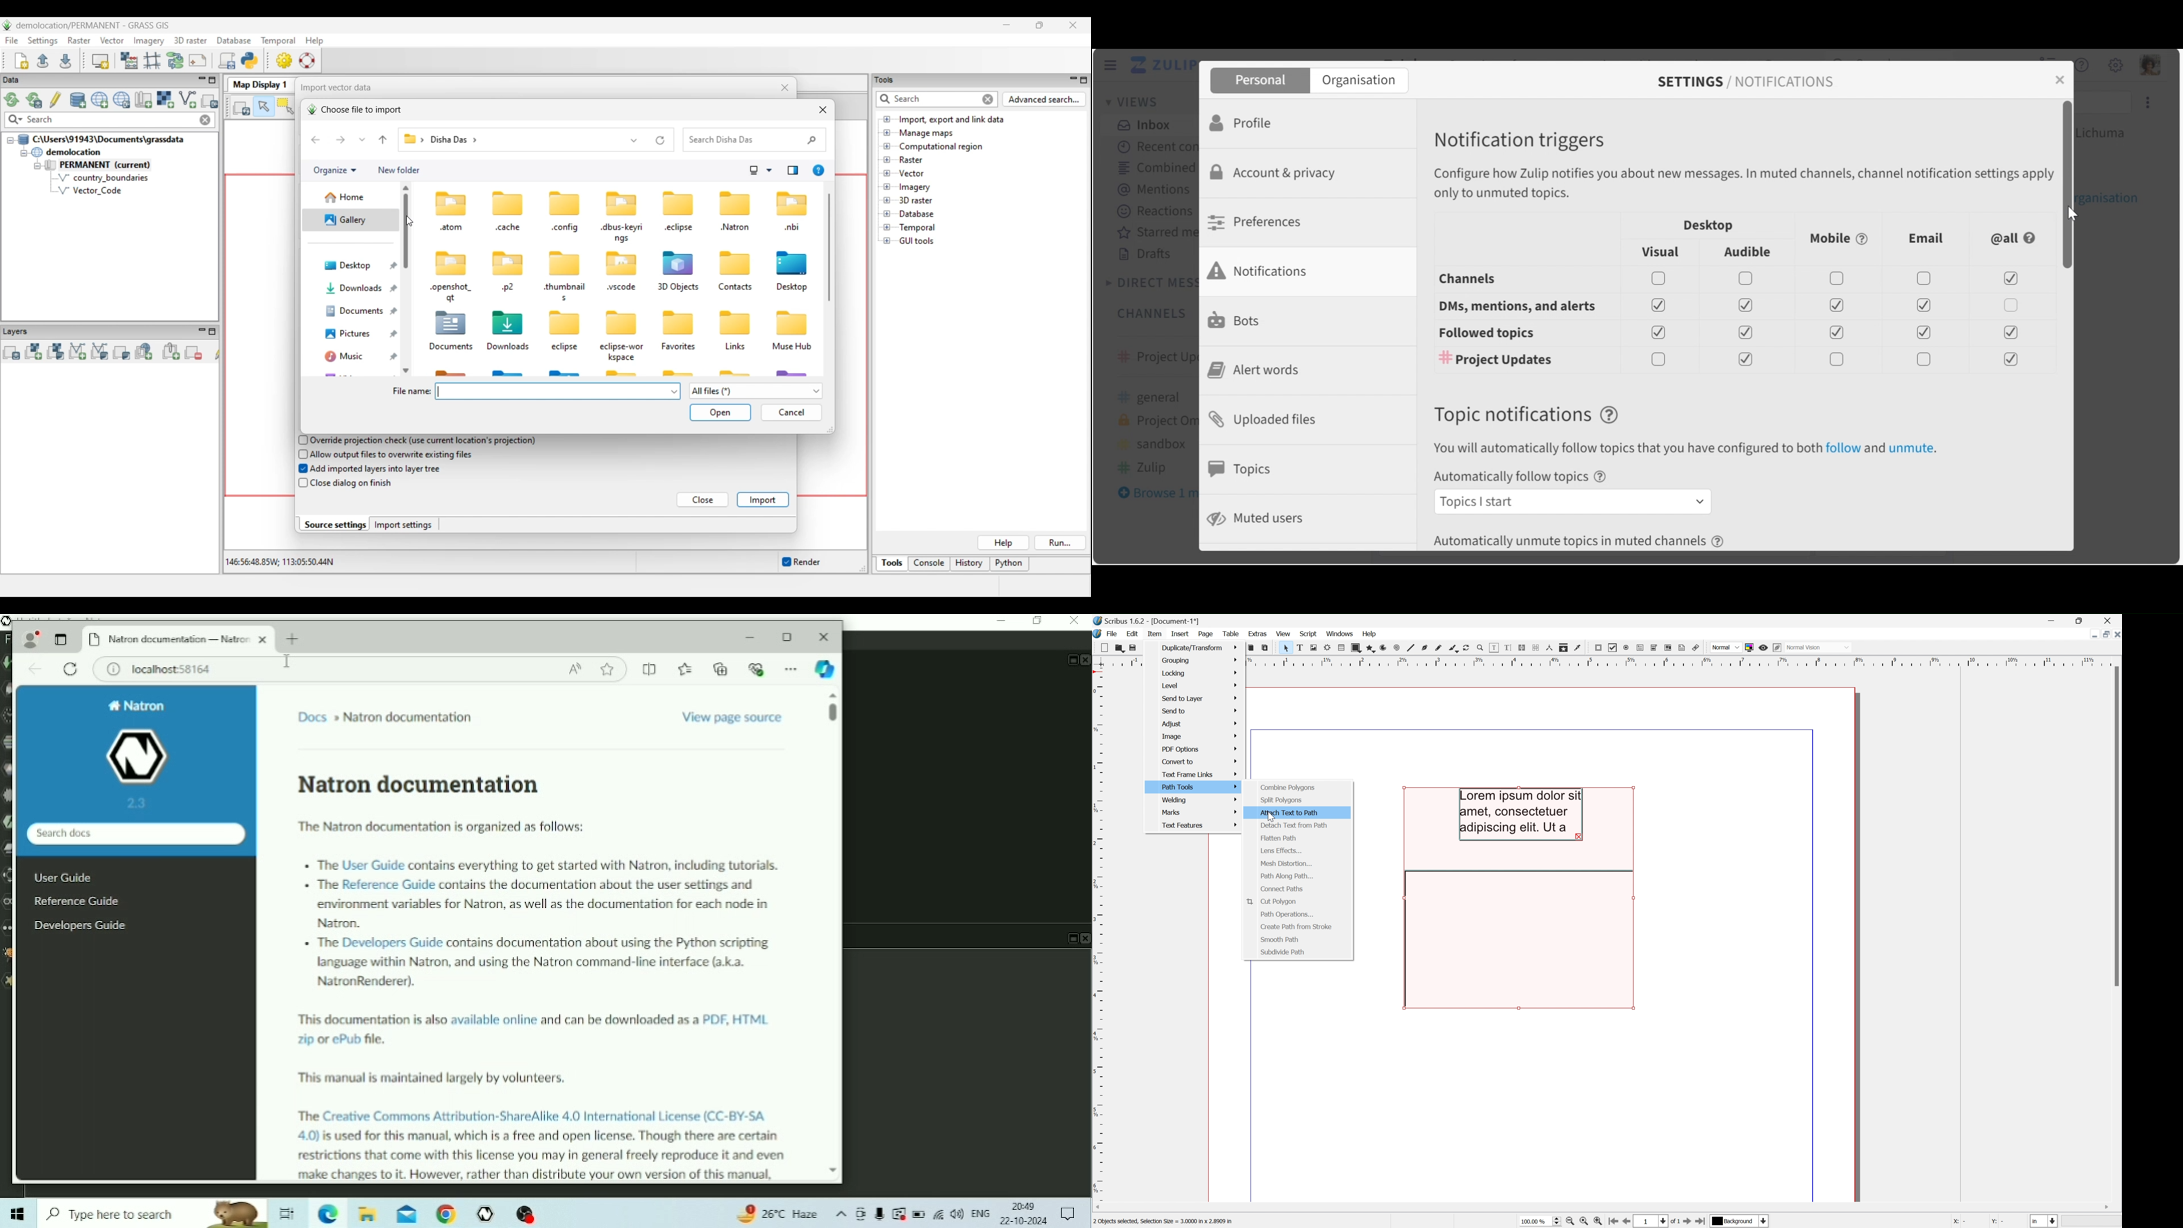 Image resolution: width=2184 pixels, height=1232 pixels. I want to click on Insert, so click(1179, 633).